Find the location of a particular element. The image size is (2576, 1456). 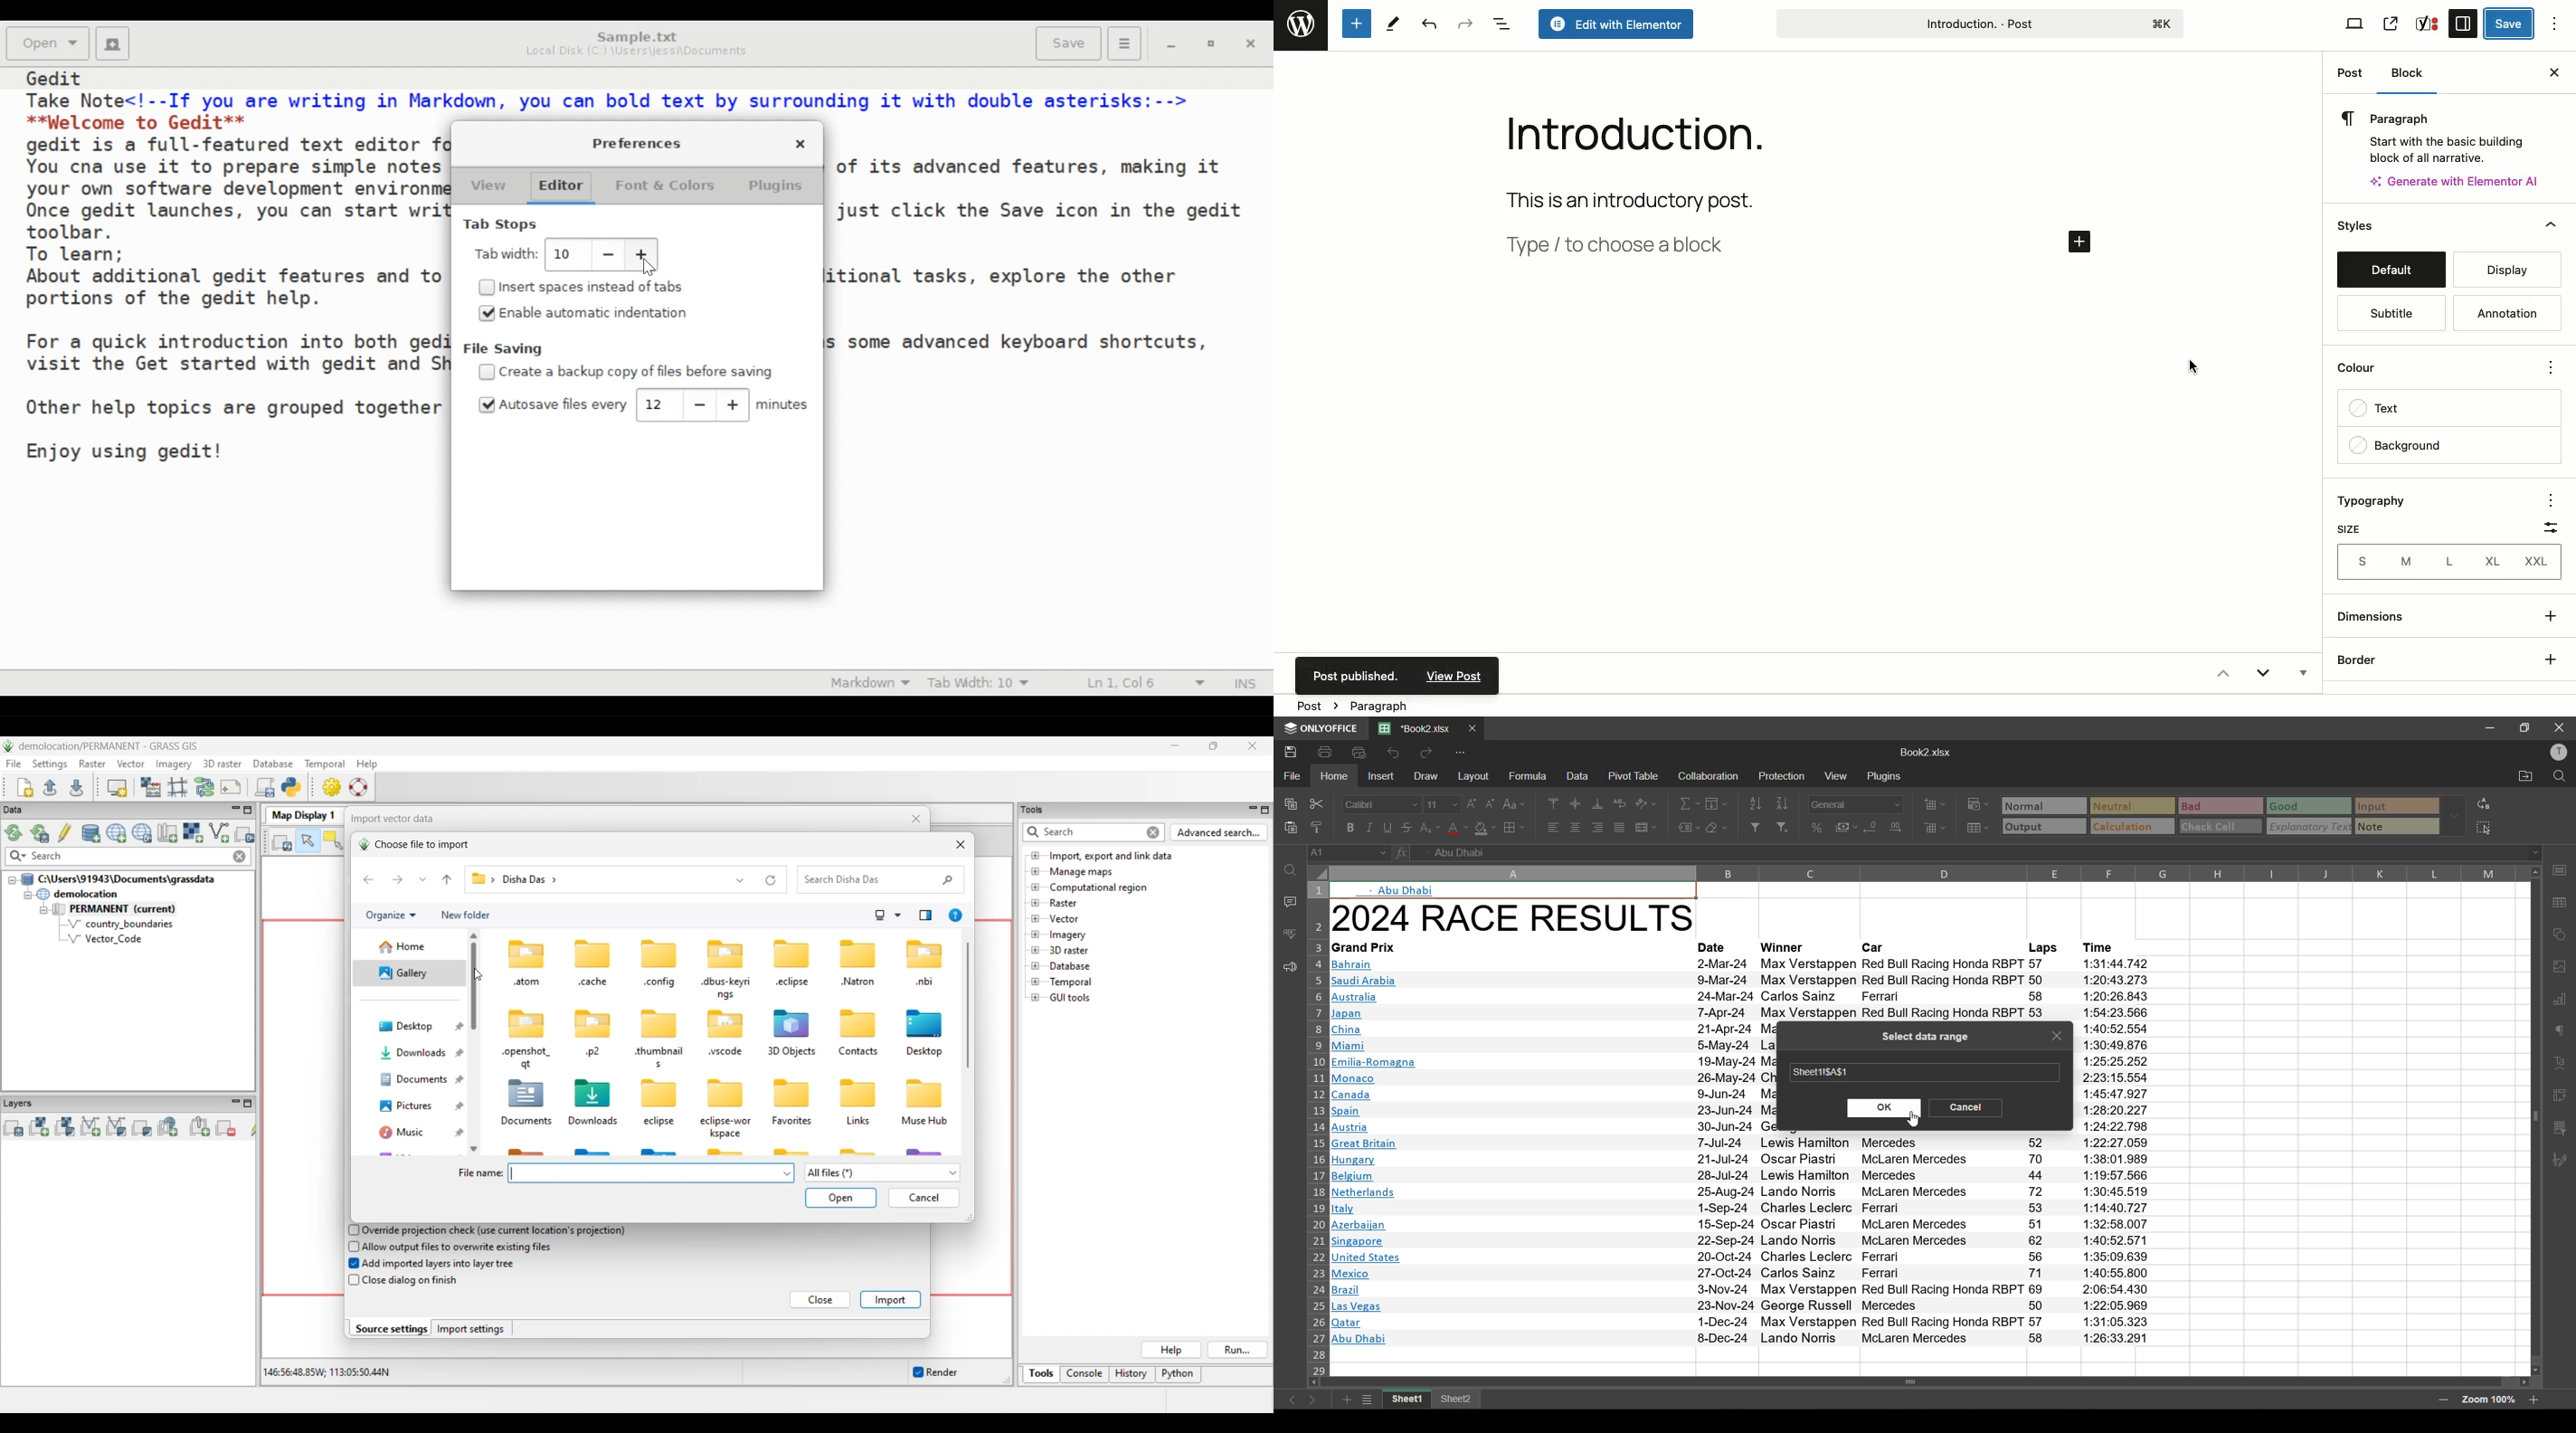

neutral is located at coordinates (2119, 805).